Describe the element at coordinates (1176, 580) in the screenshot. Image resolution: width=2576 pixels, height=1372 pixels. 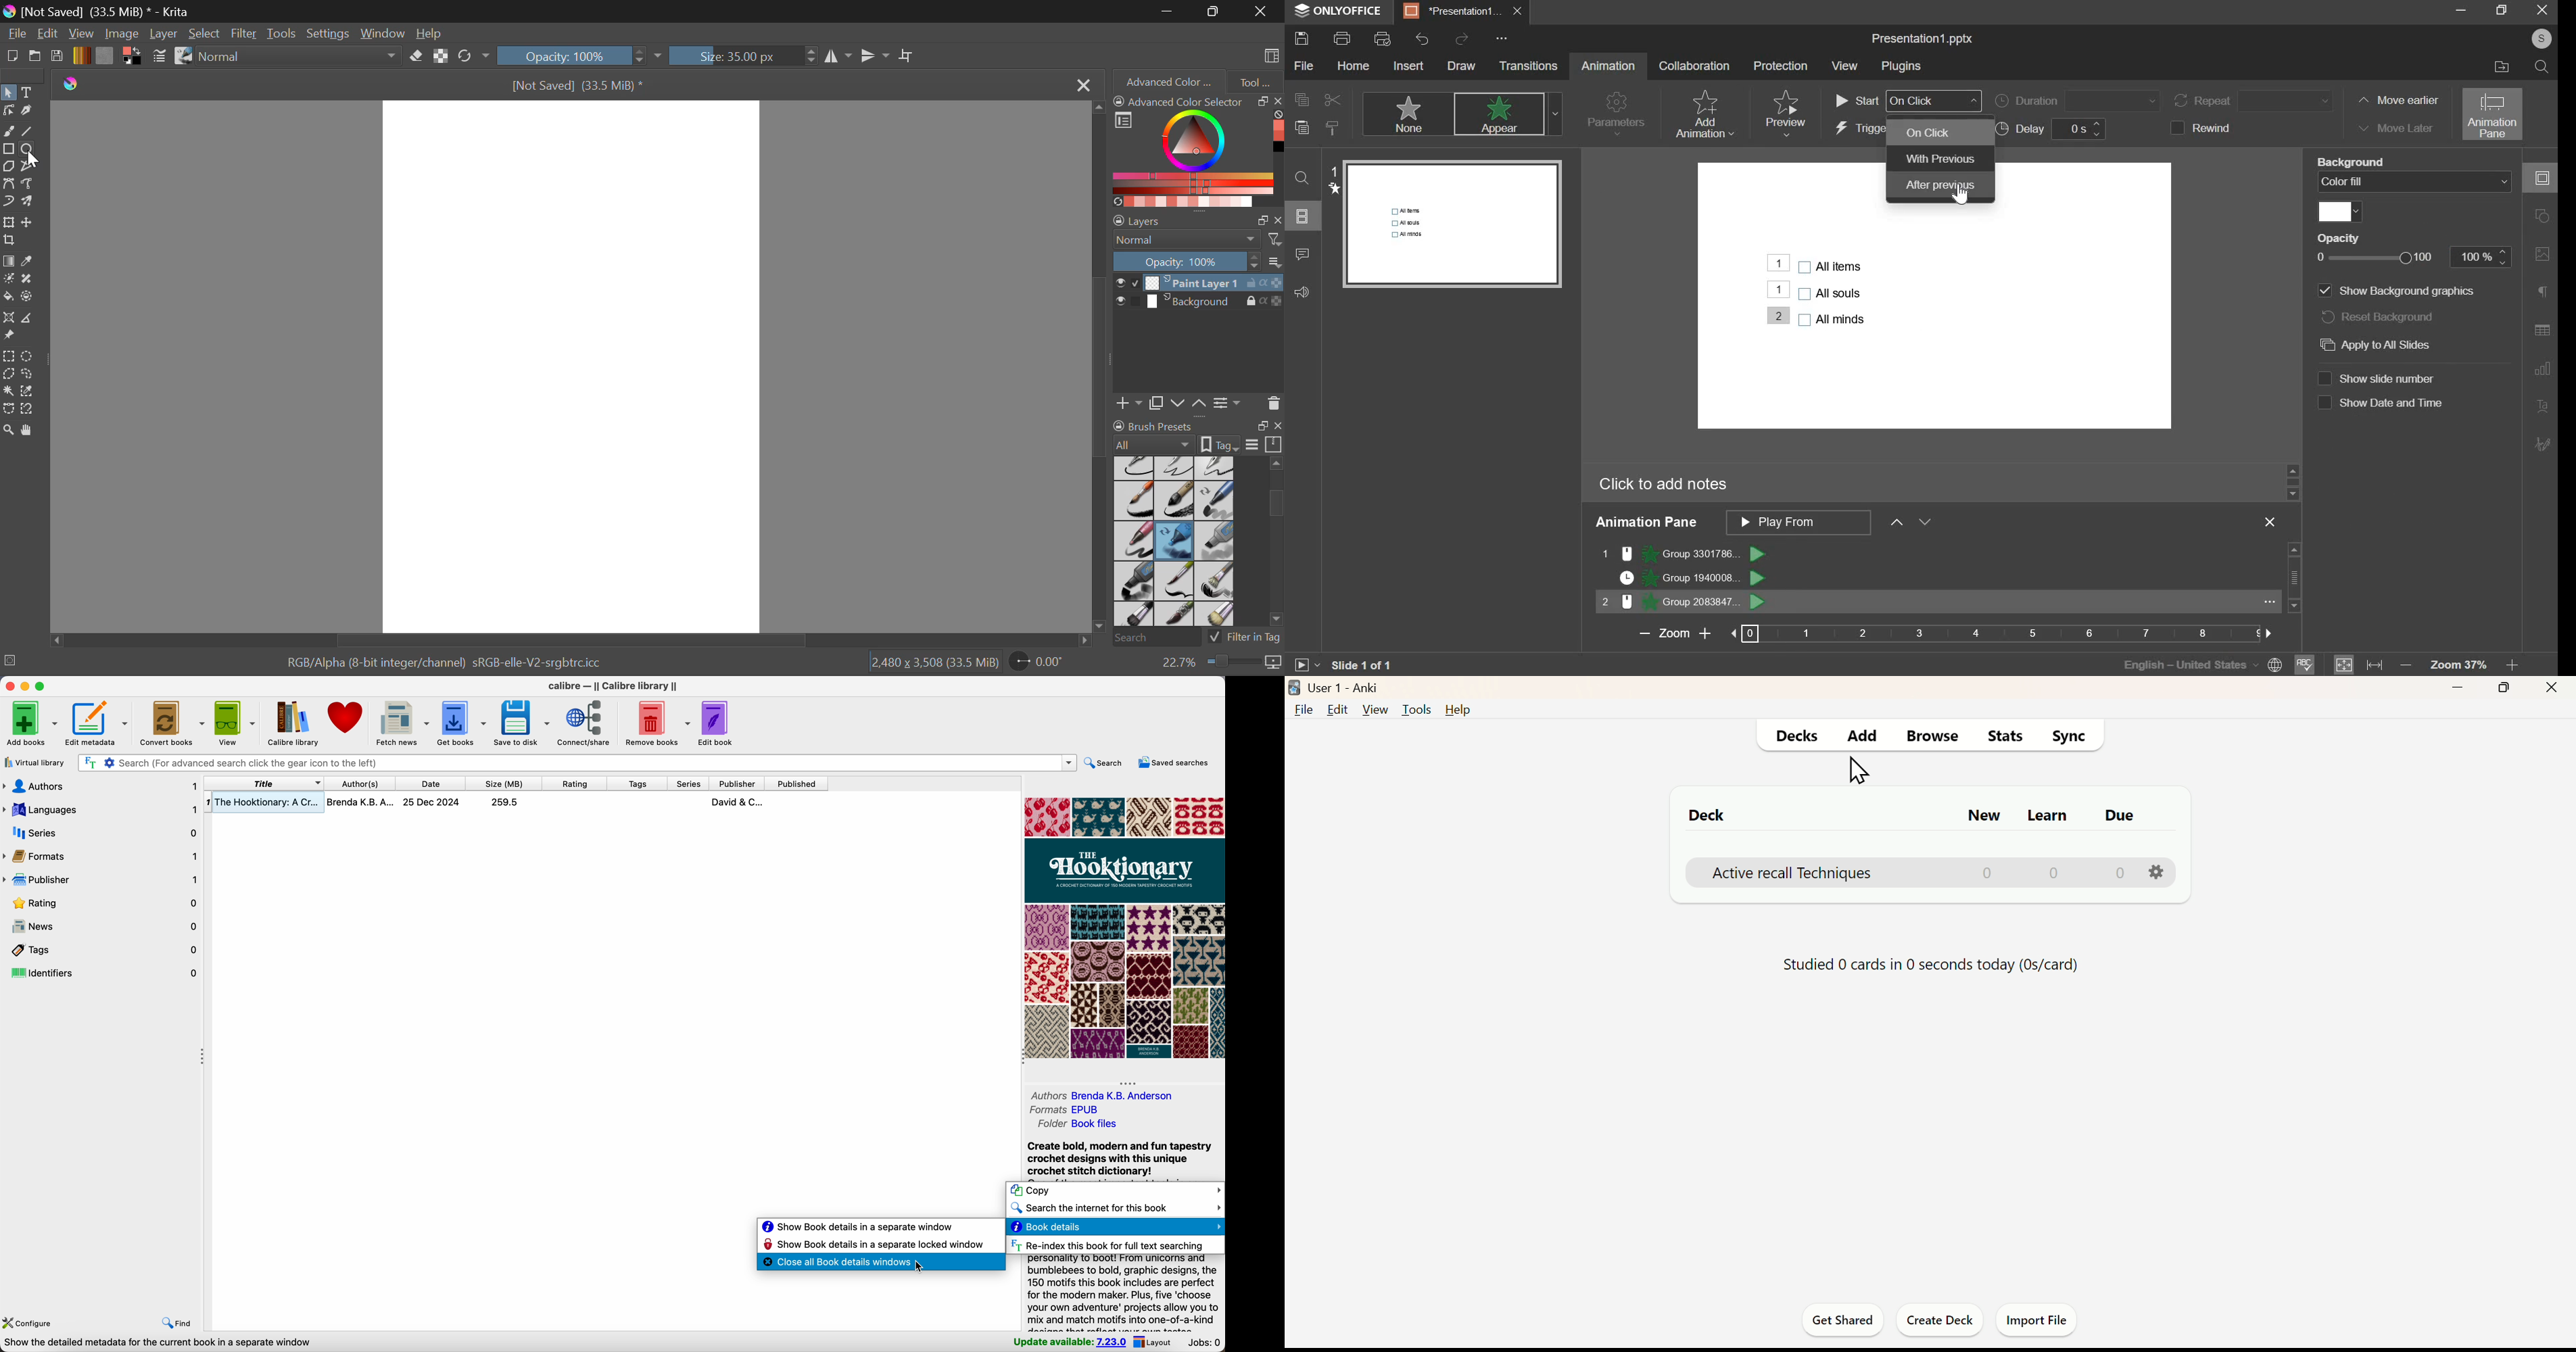
I see `Bristles-1 Details` at that location.